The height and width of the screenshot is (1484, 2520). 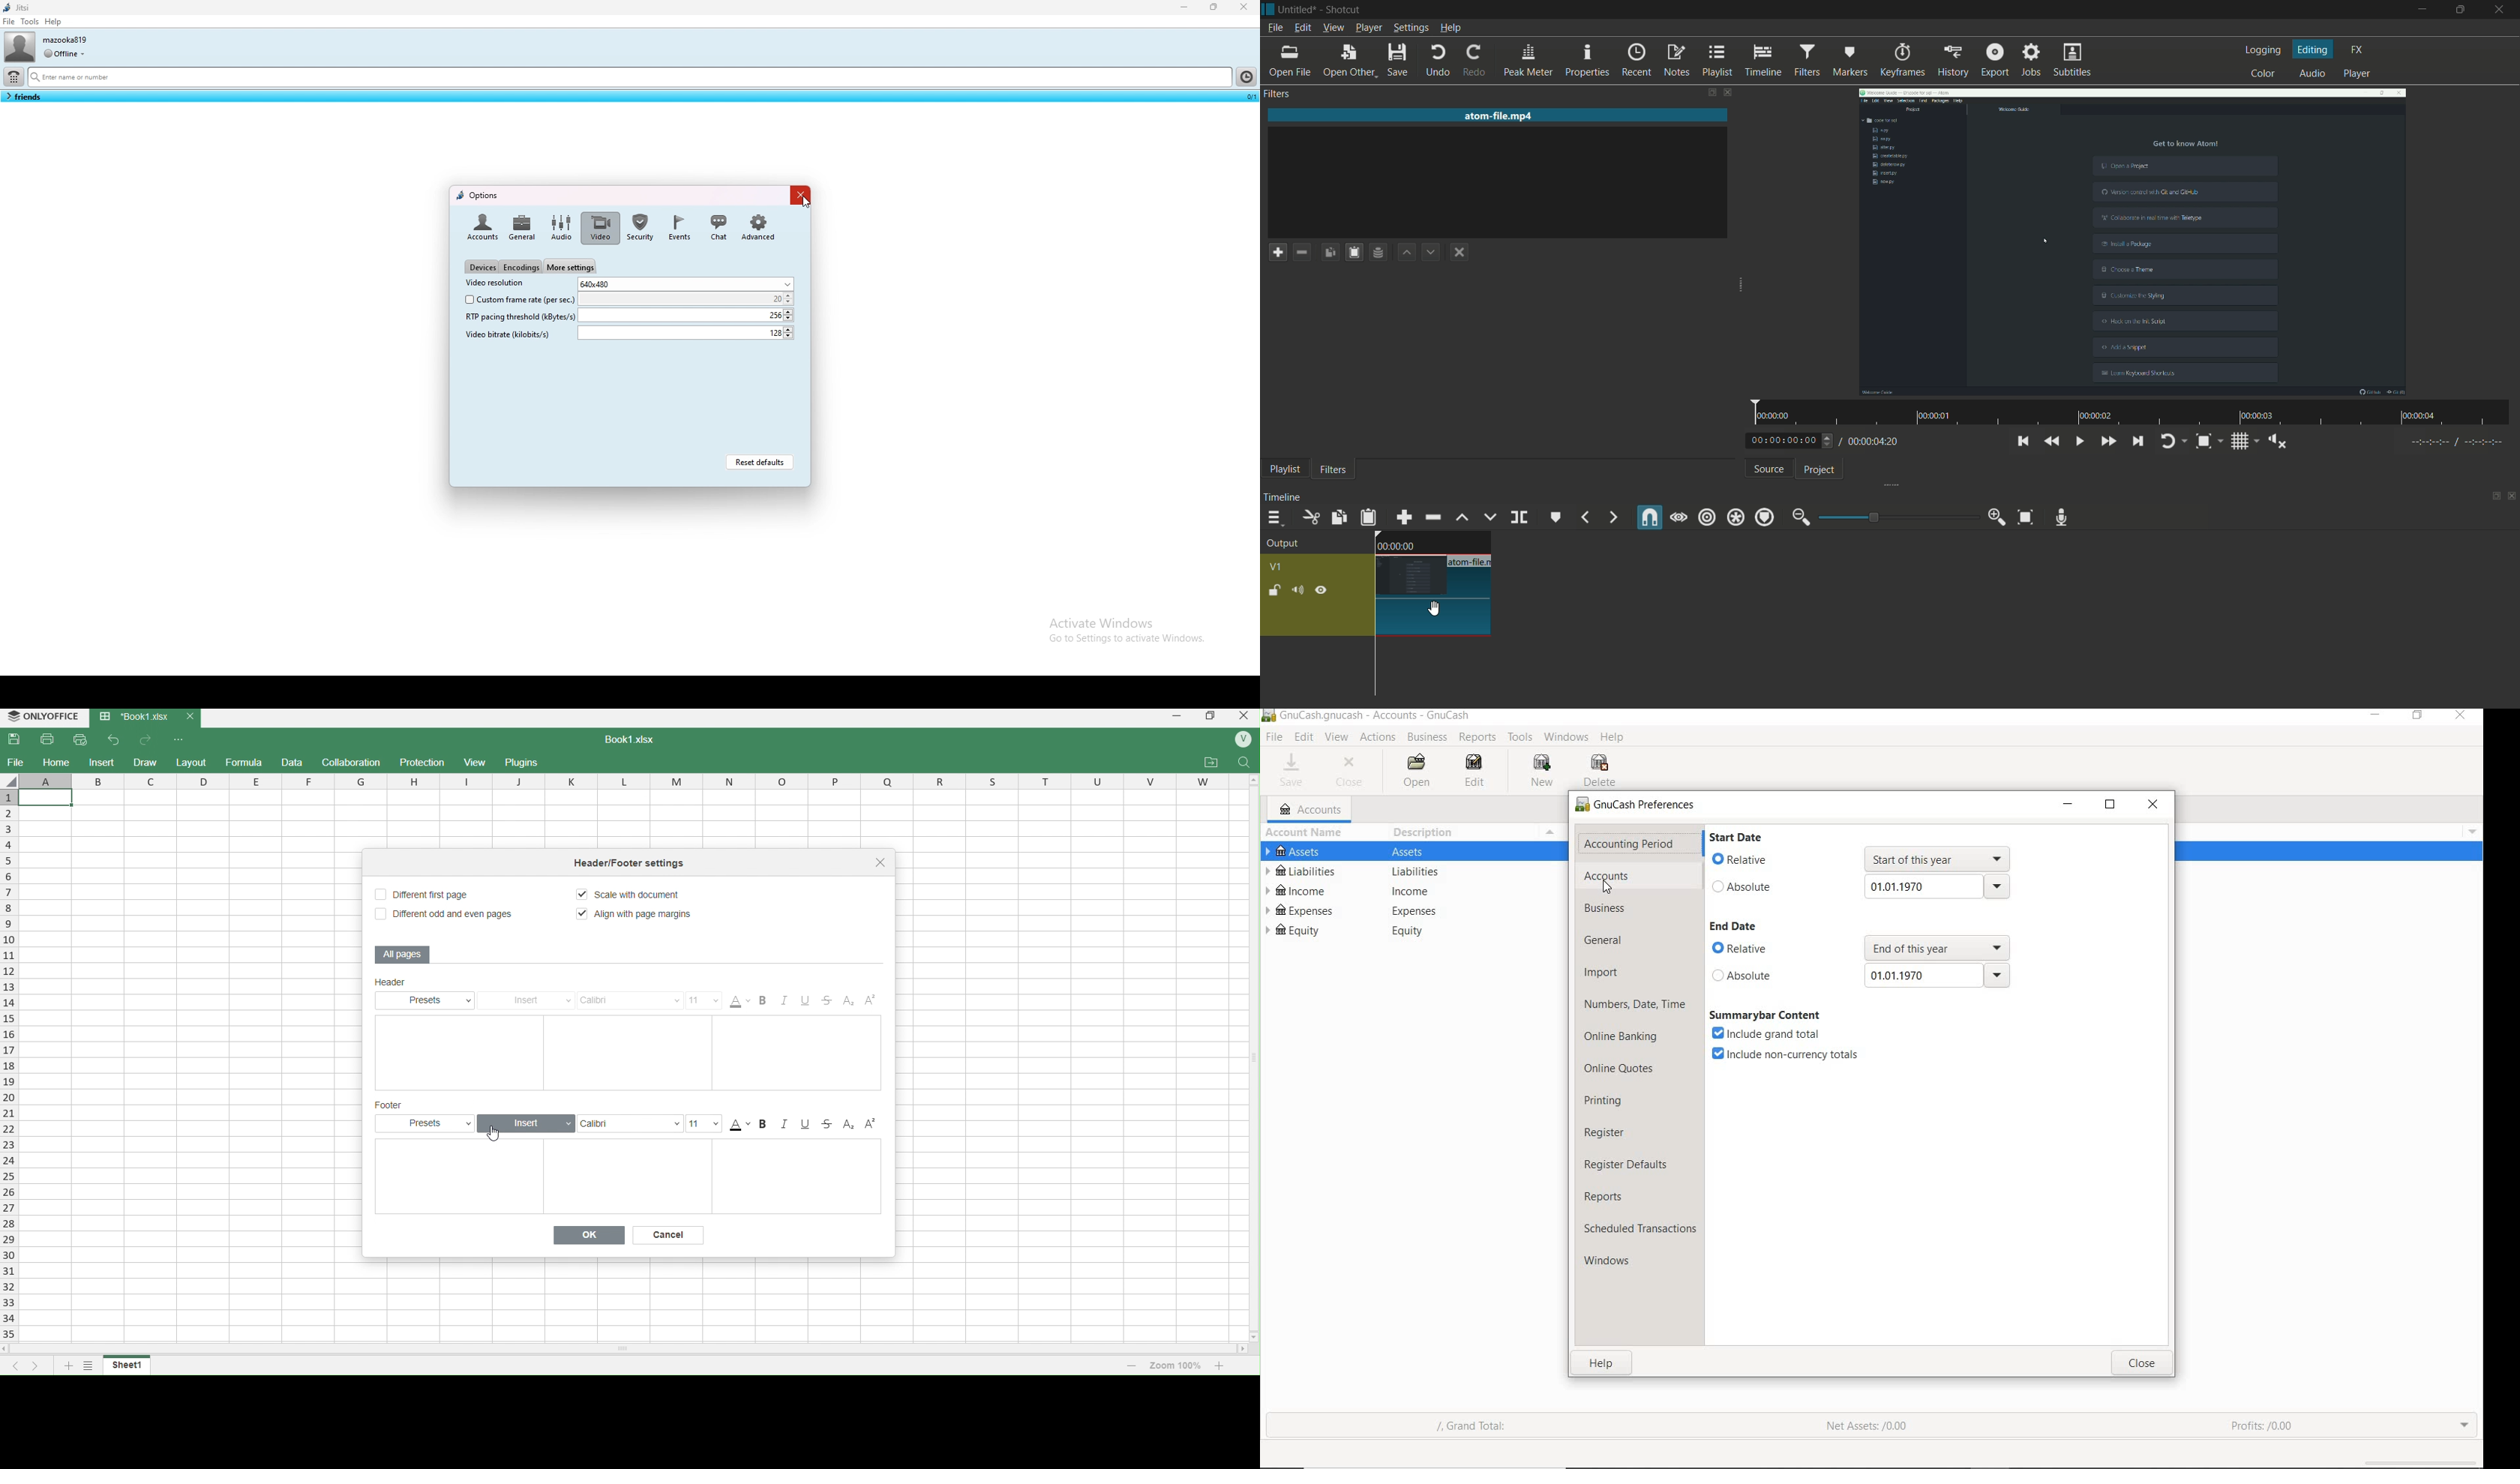 I want to click on record audio, so click(x=2063, y=517).